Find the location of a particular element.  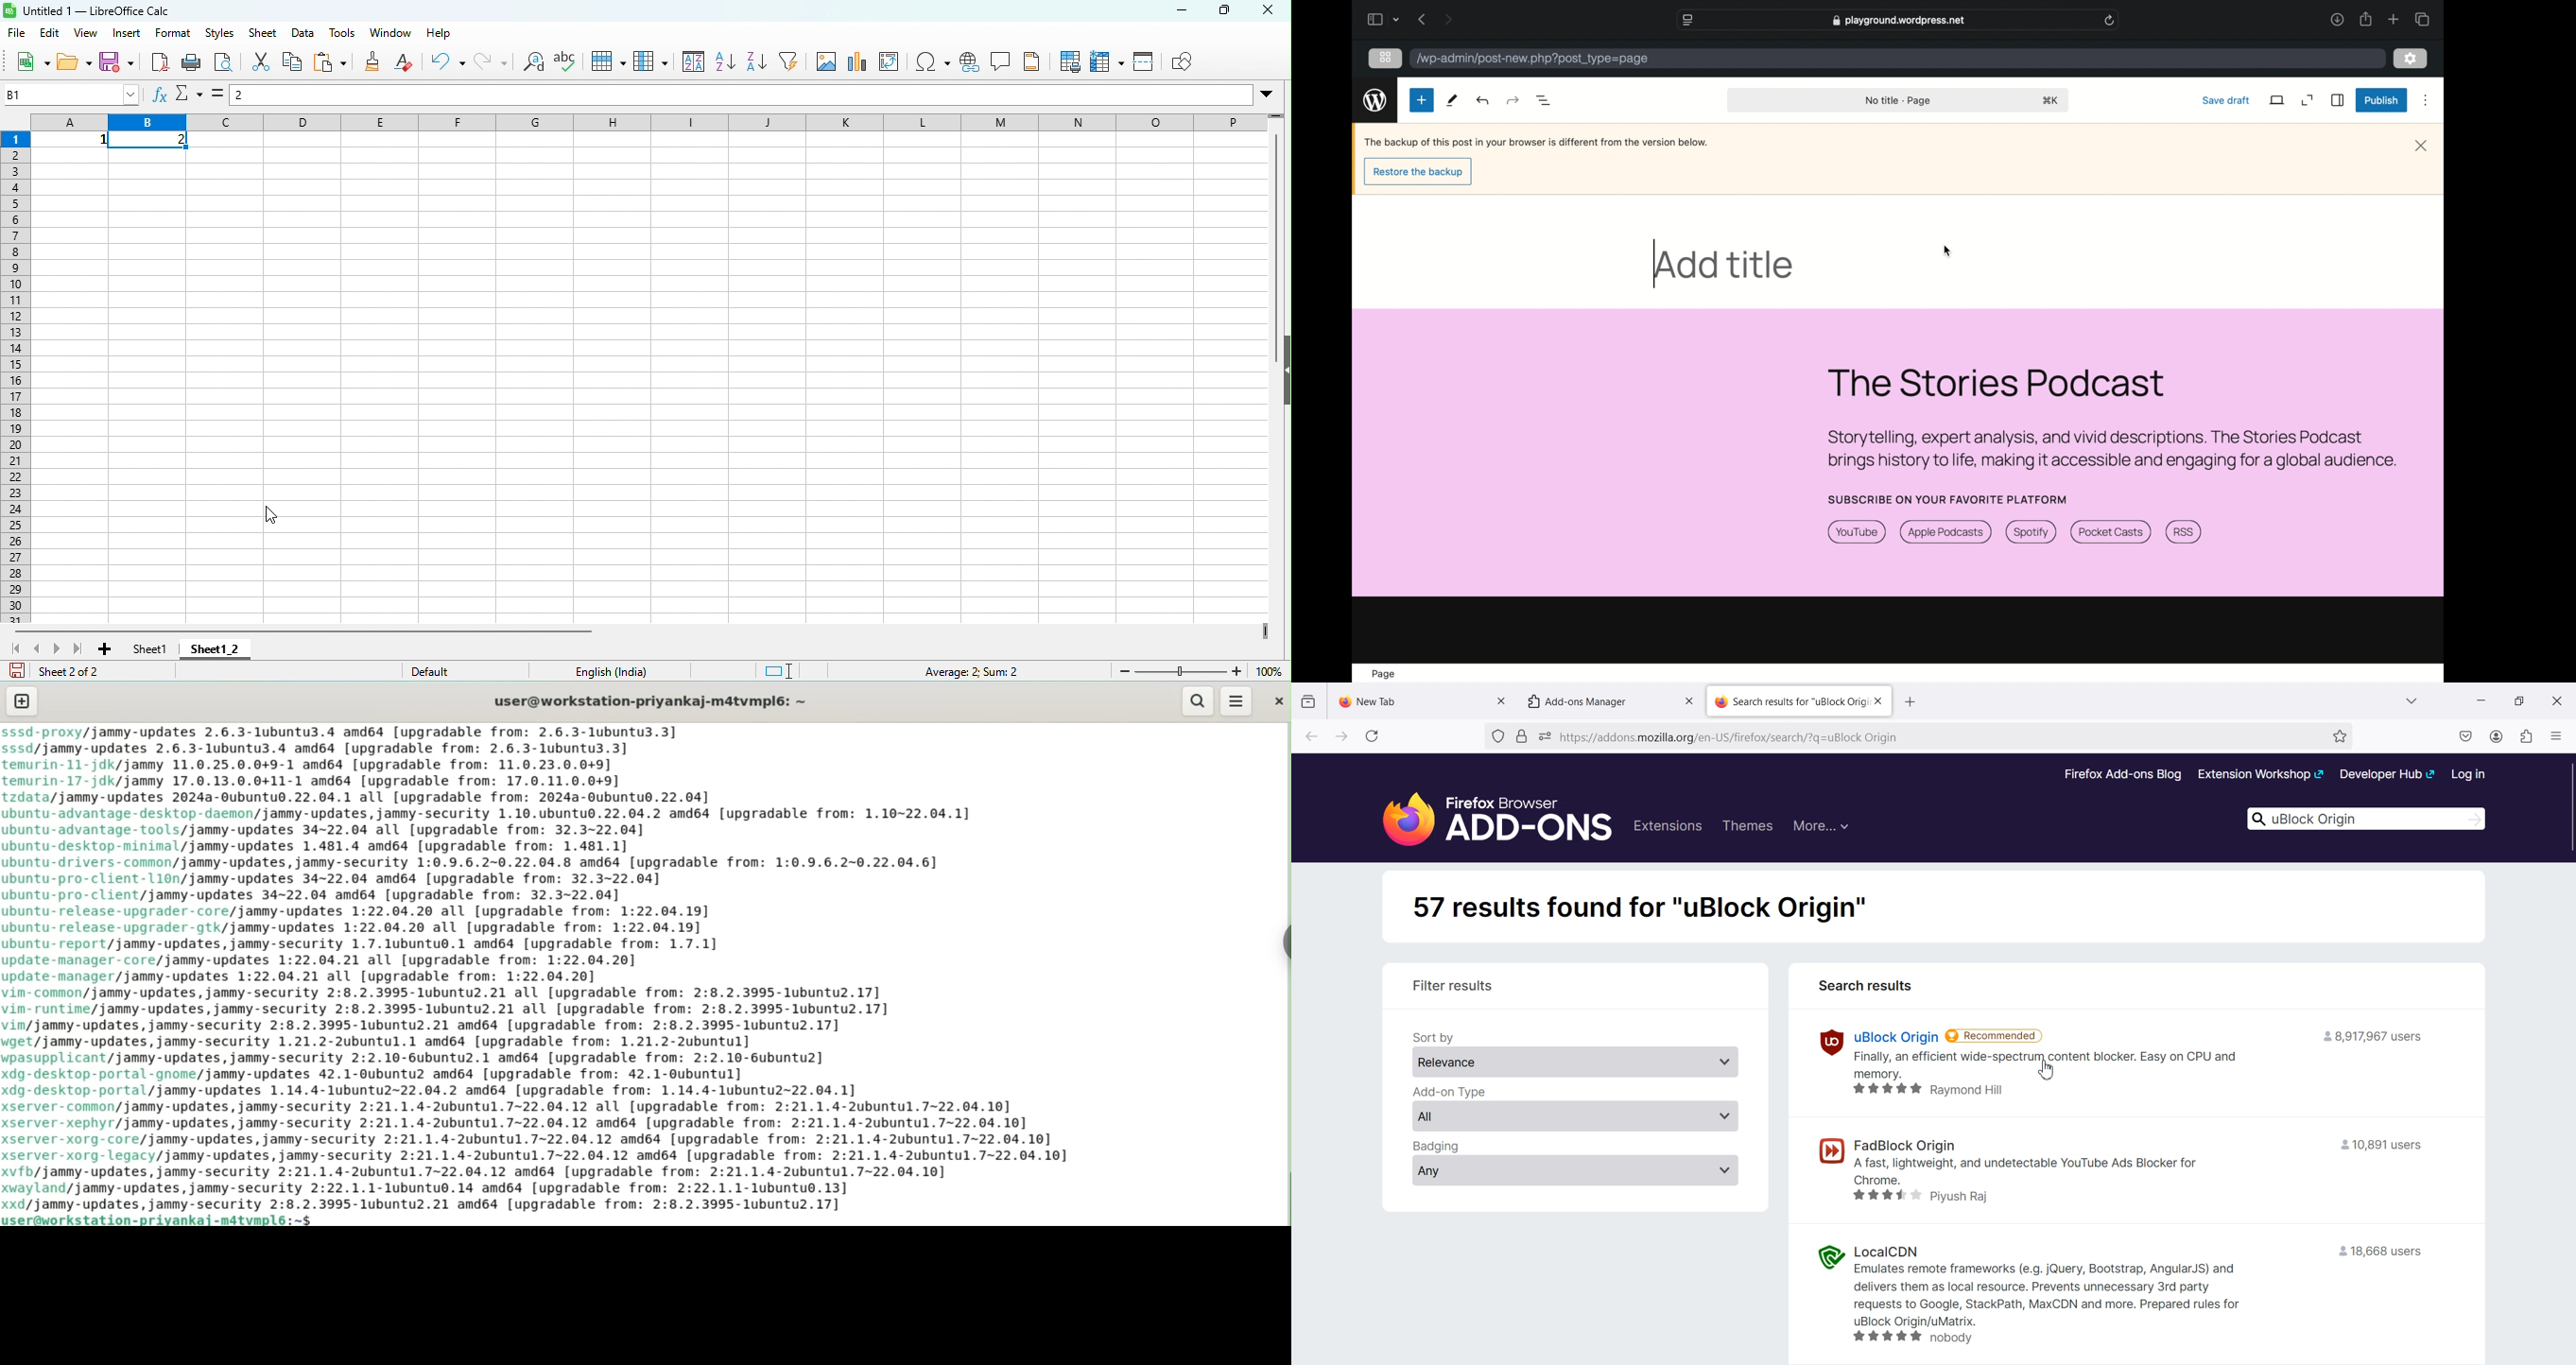

Firefox Add-ons Blog is located at coordinates (2123, 775).